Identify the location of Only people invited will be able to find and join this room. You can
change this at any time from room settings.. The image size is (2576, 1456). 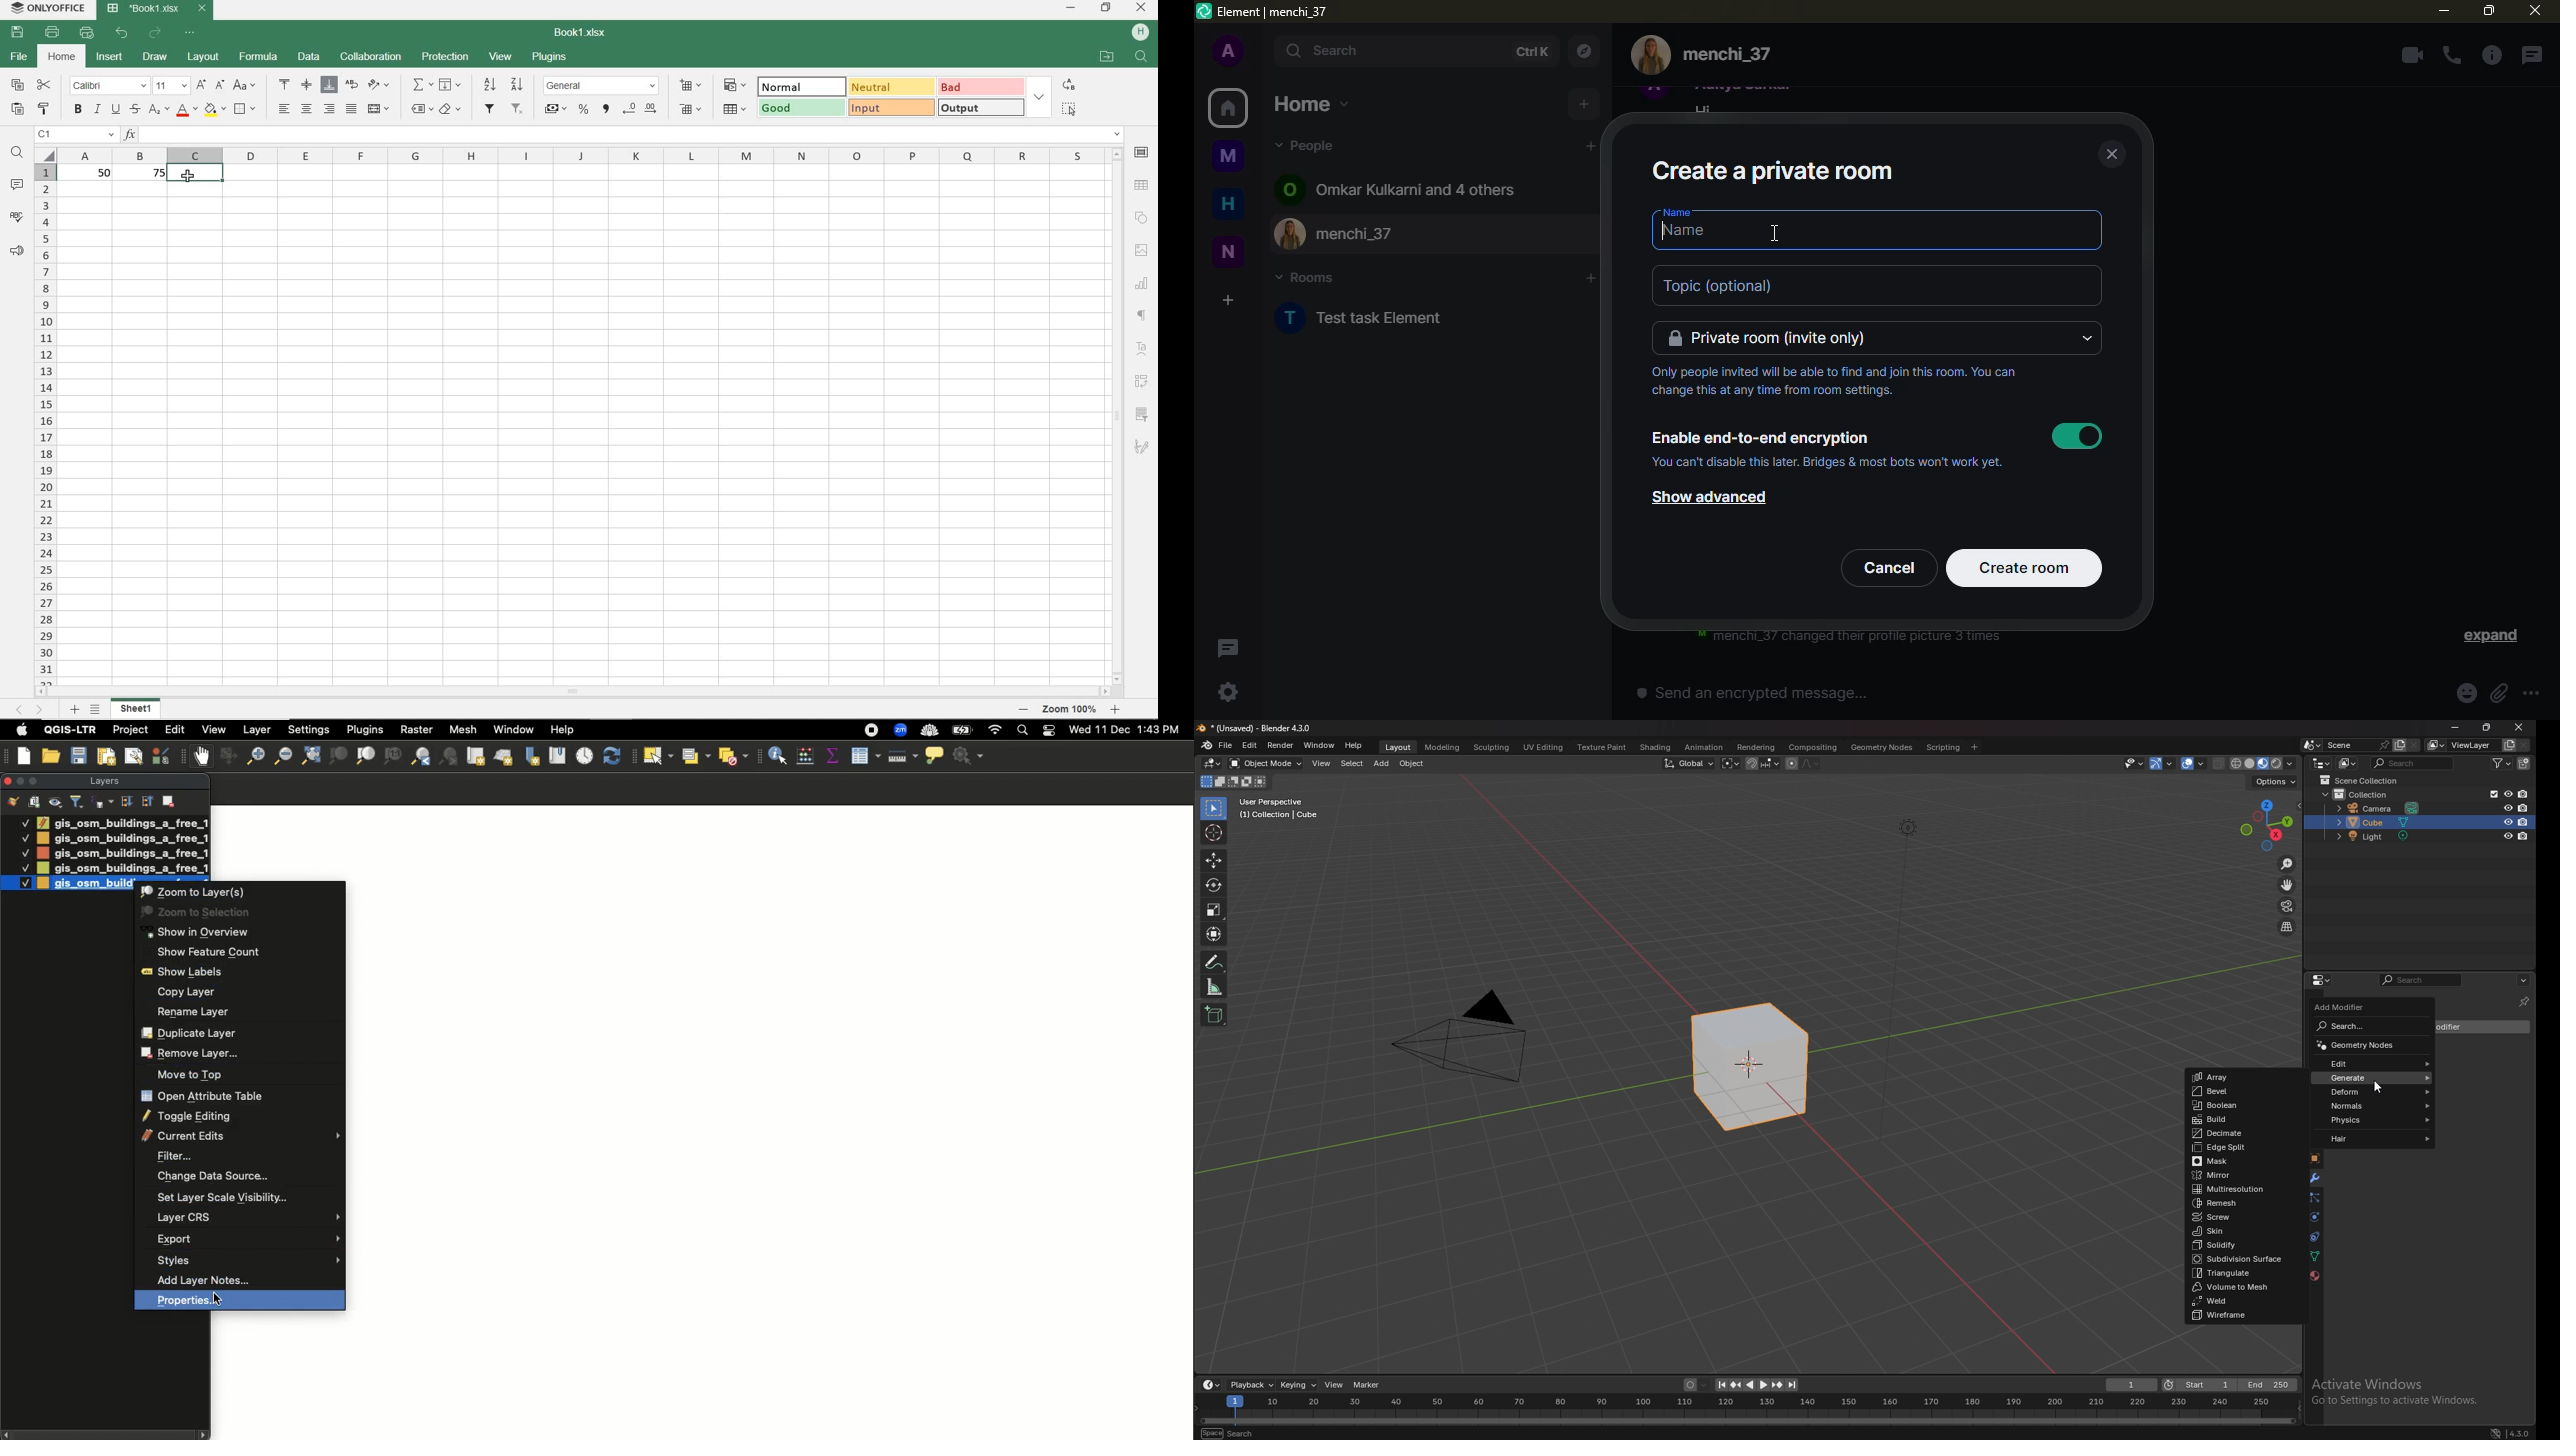
(1833, 381).